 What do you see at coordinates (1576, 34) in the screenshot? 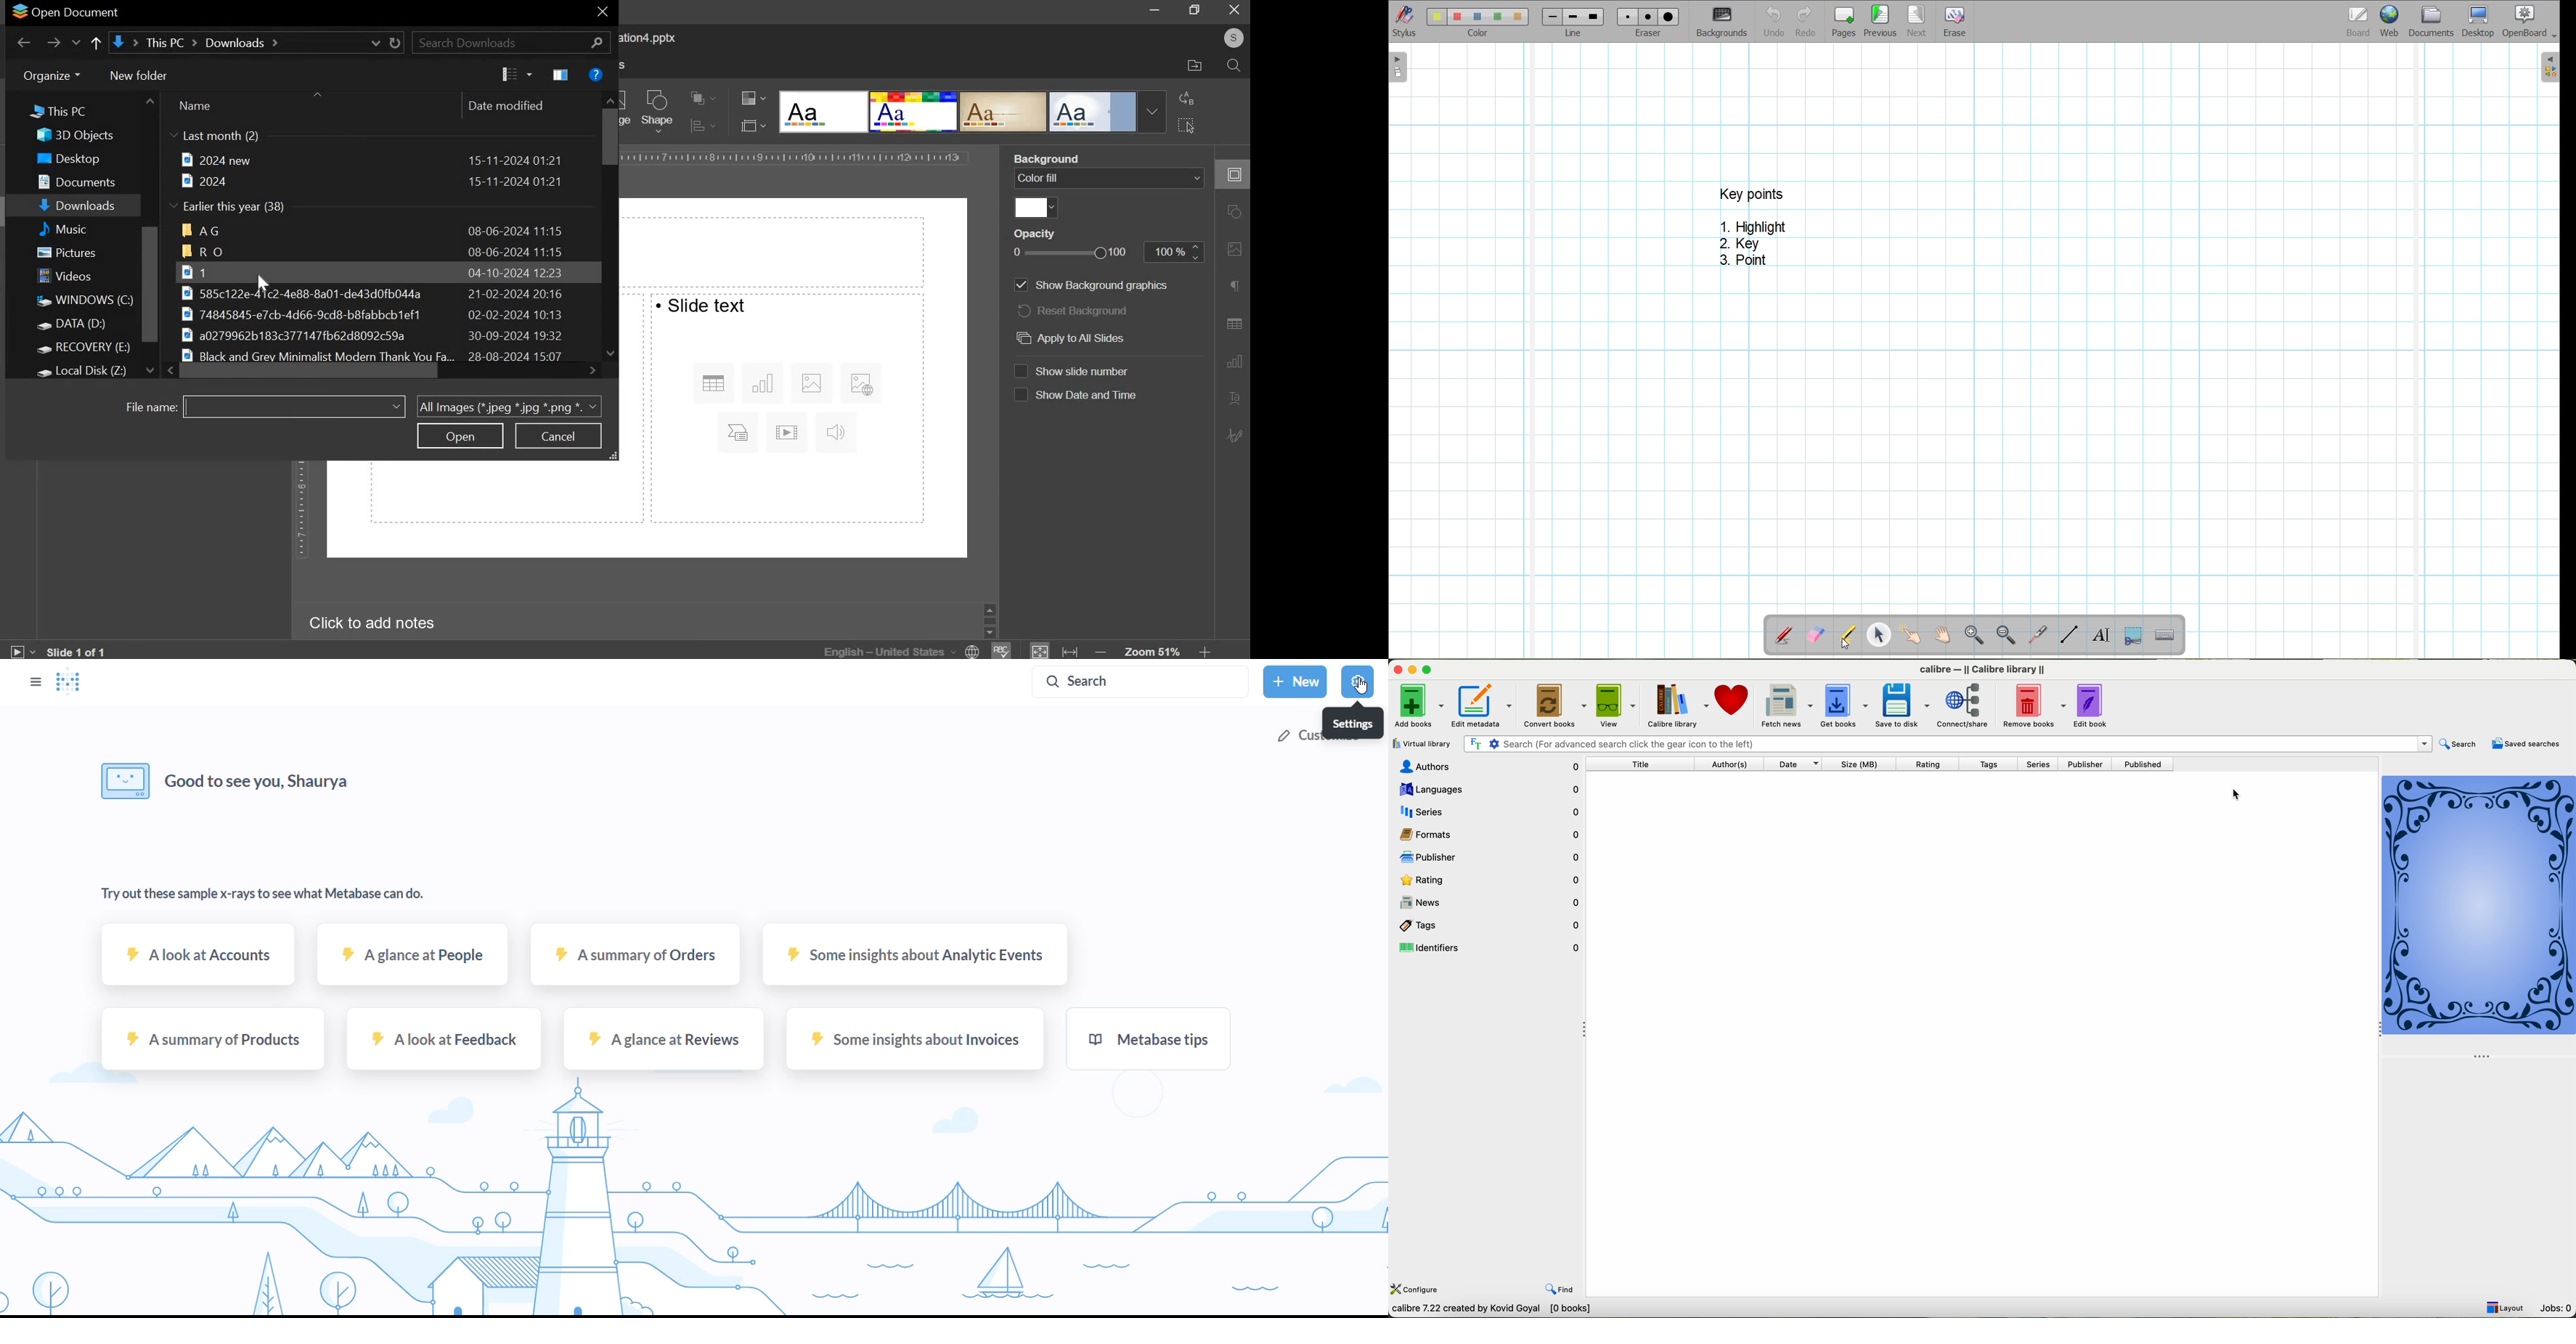
I see `line` at bounding box center [1576, 34].